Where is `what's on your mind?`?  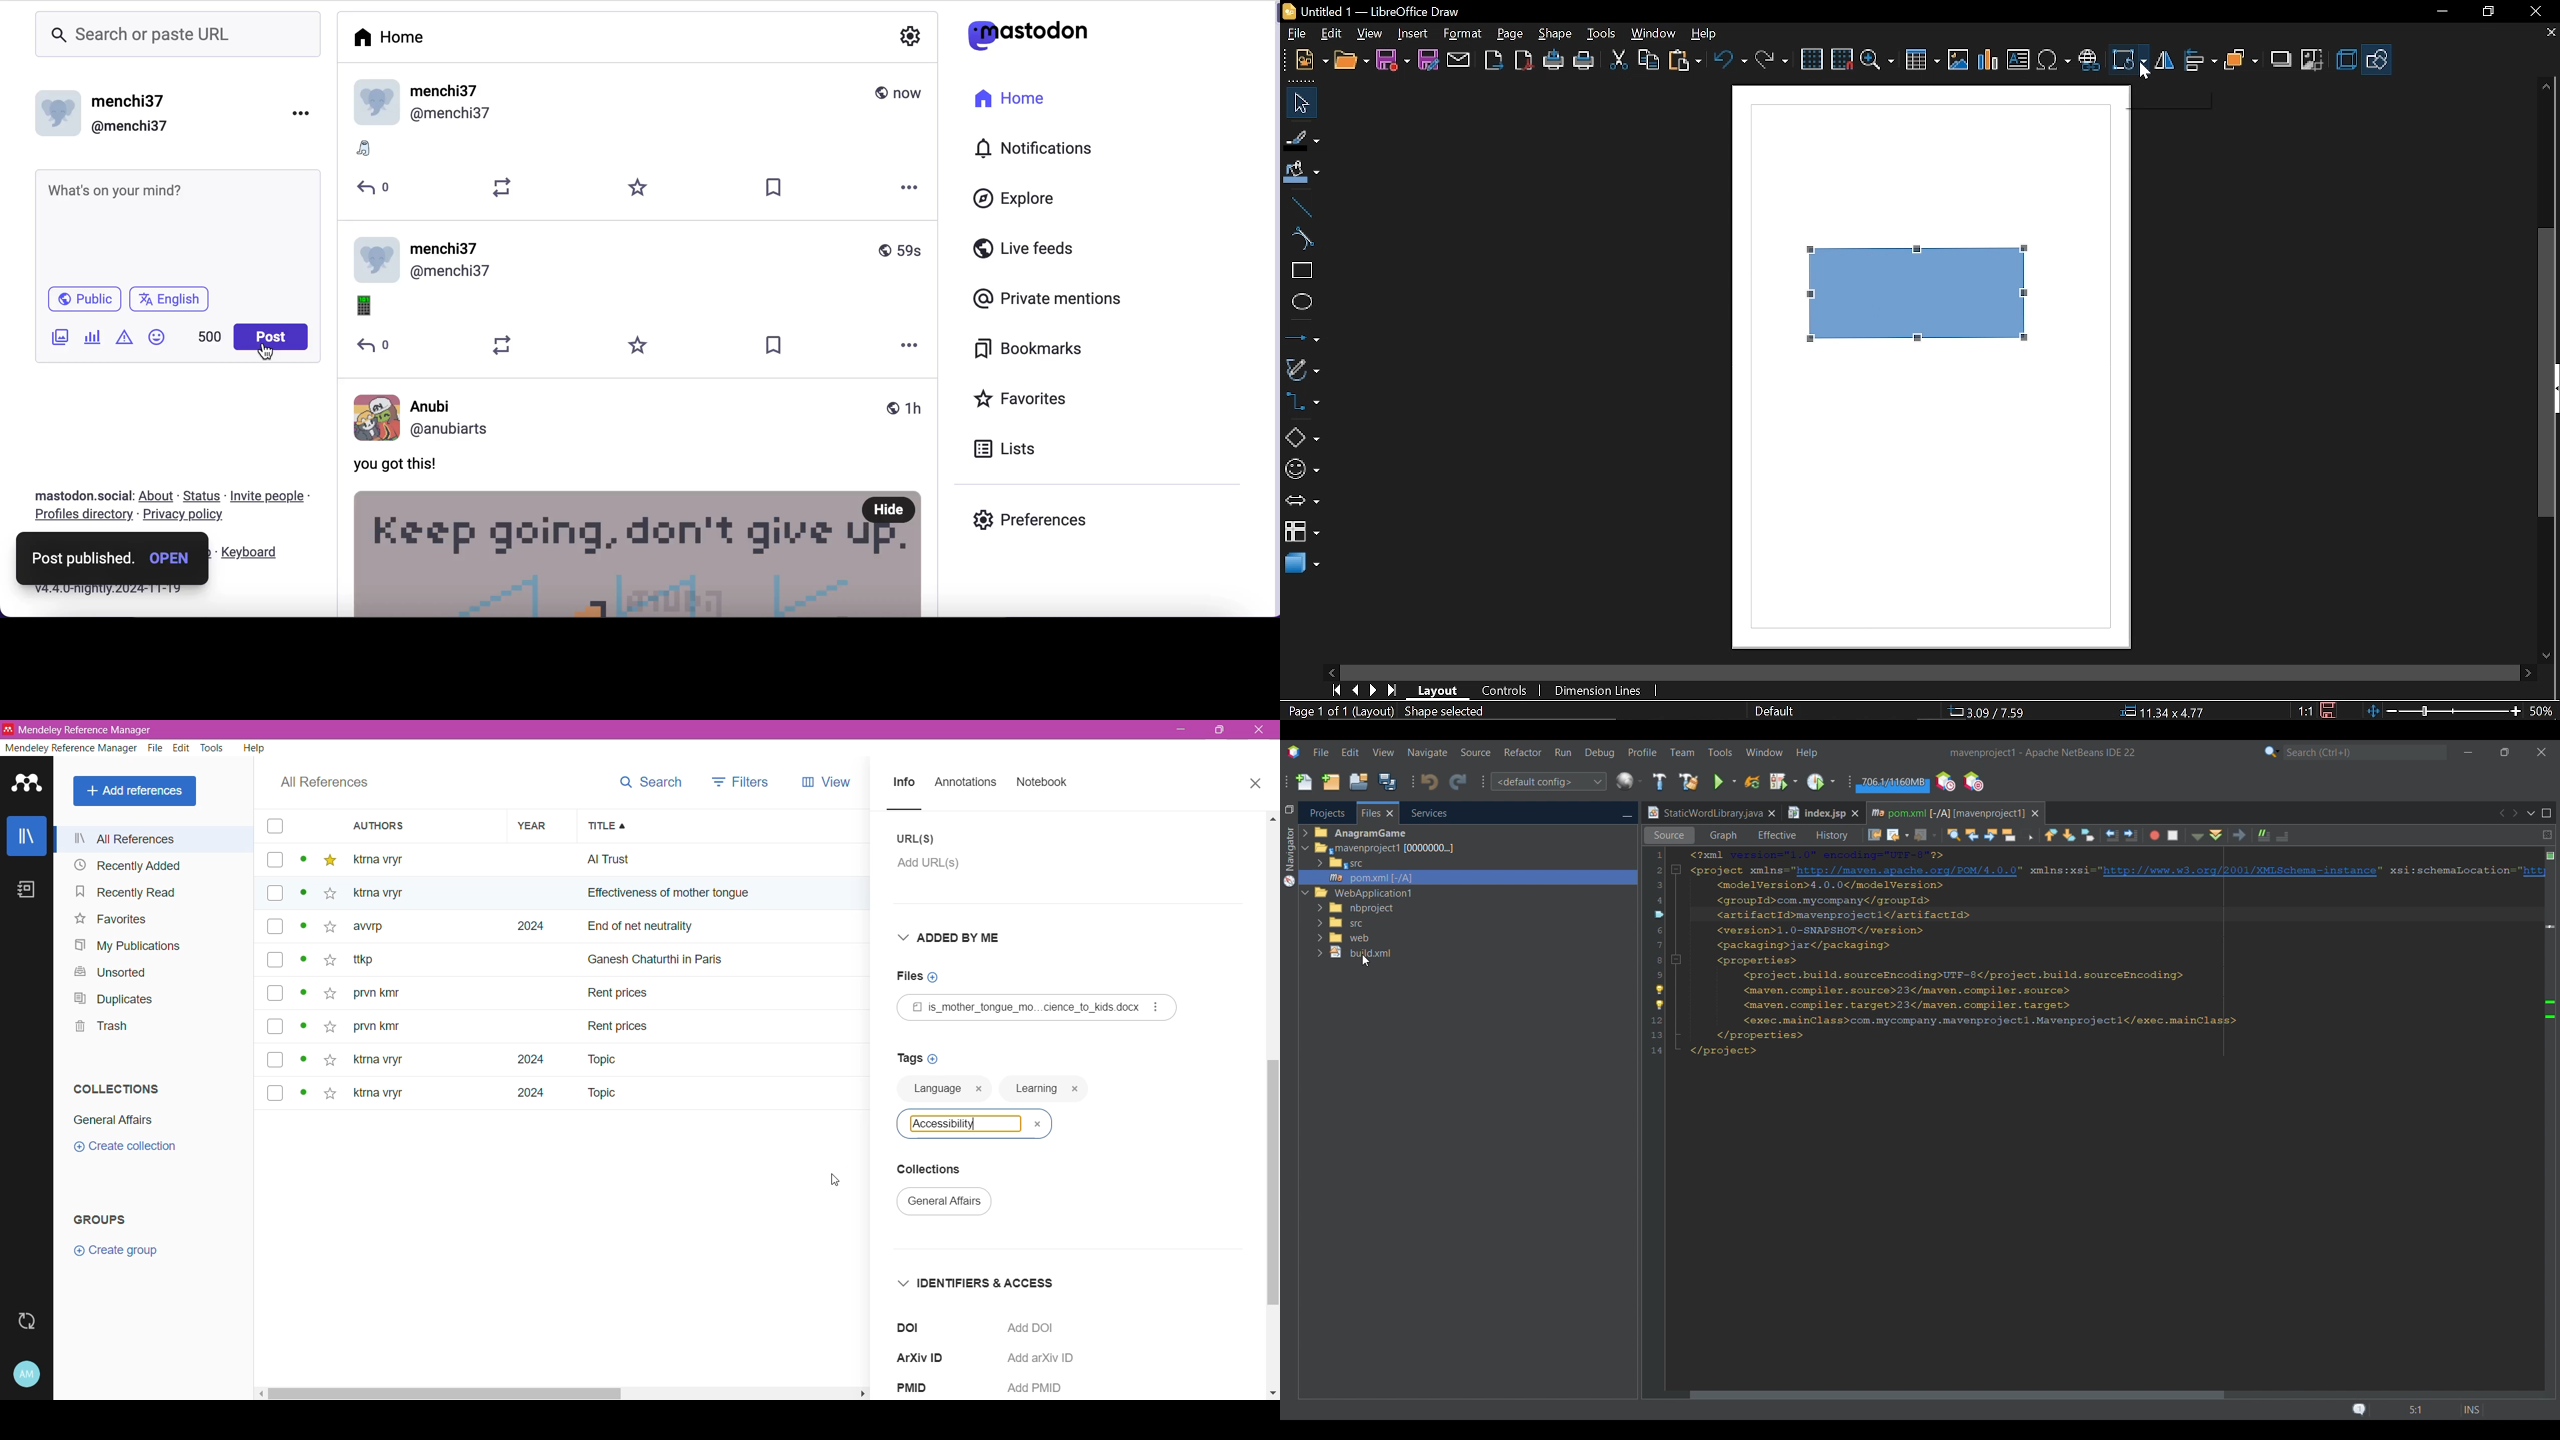 what's on your mind? is located at coordinates (177, 227).